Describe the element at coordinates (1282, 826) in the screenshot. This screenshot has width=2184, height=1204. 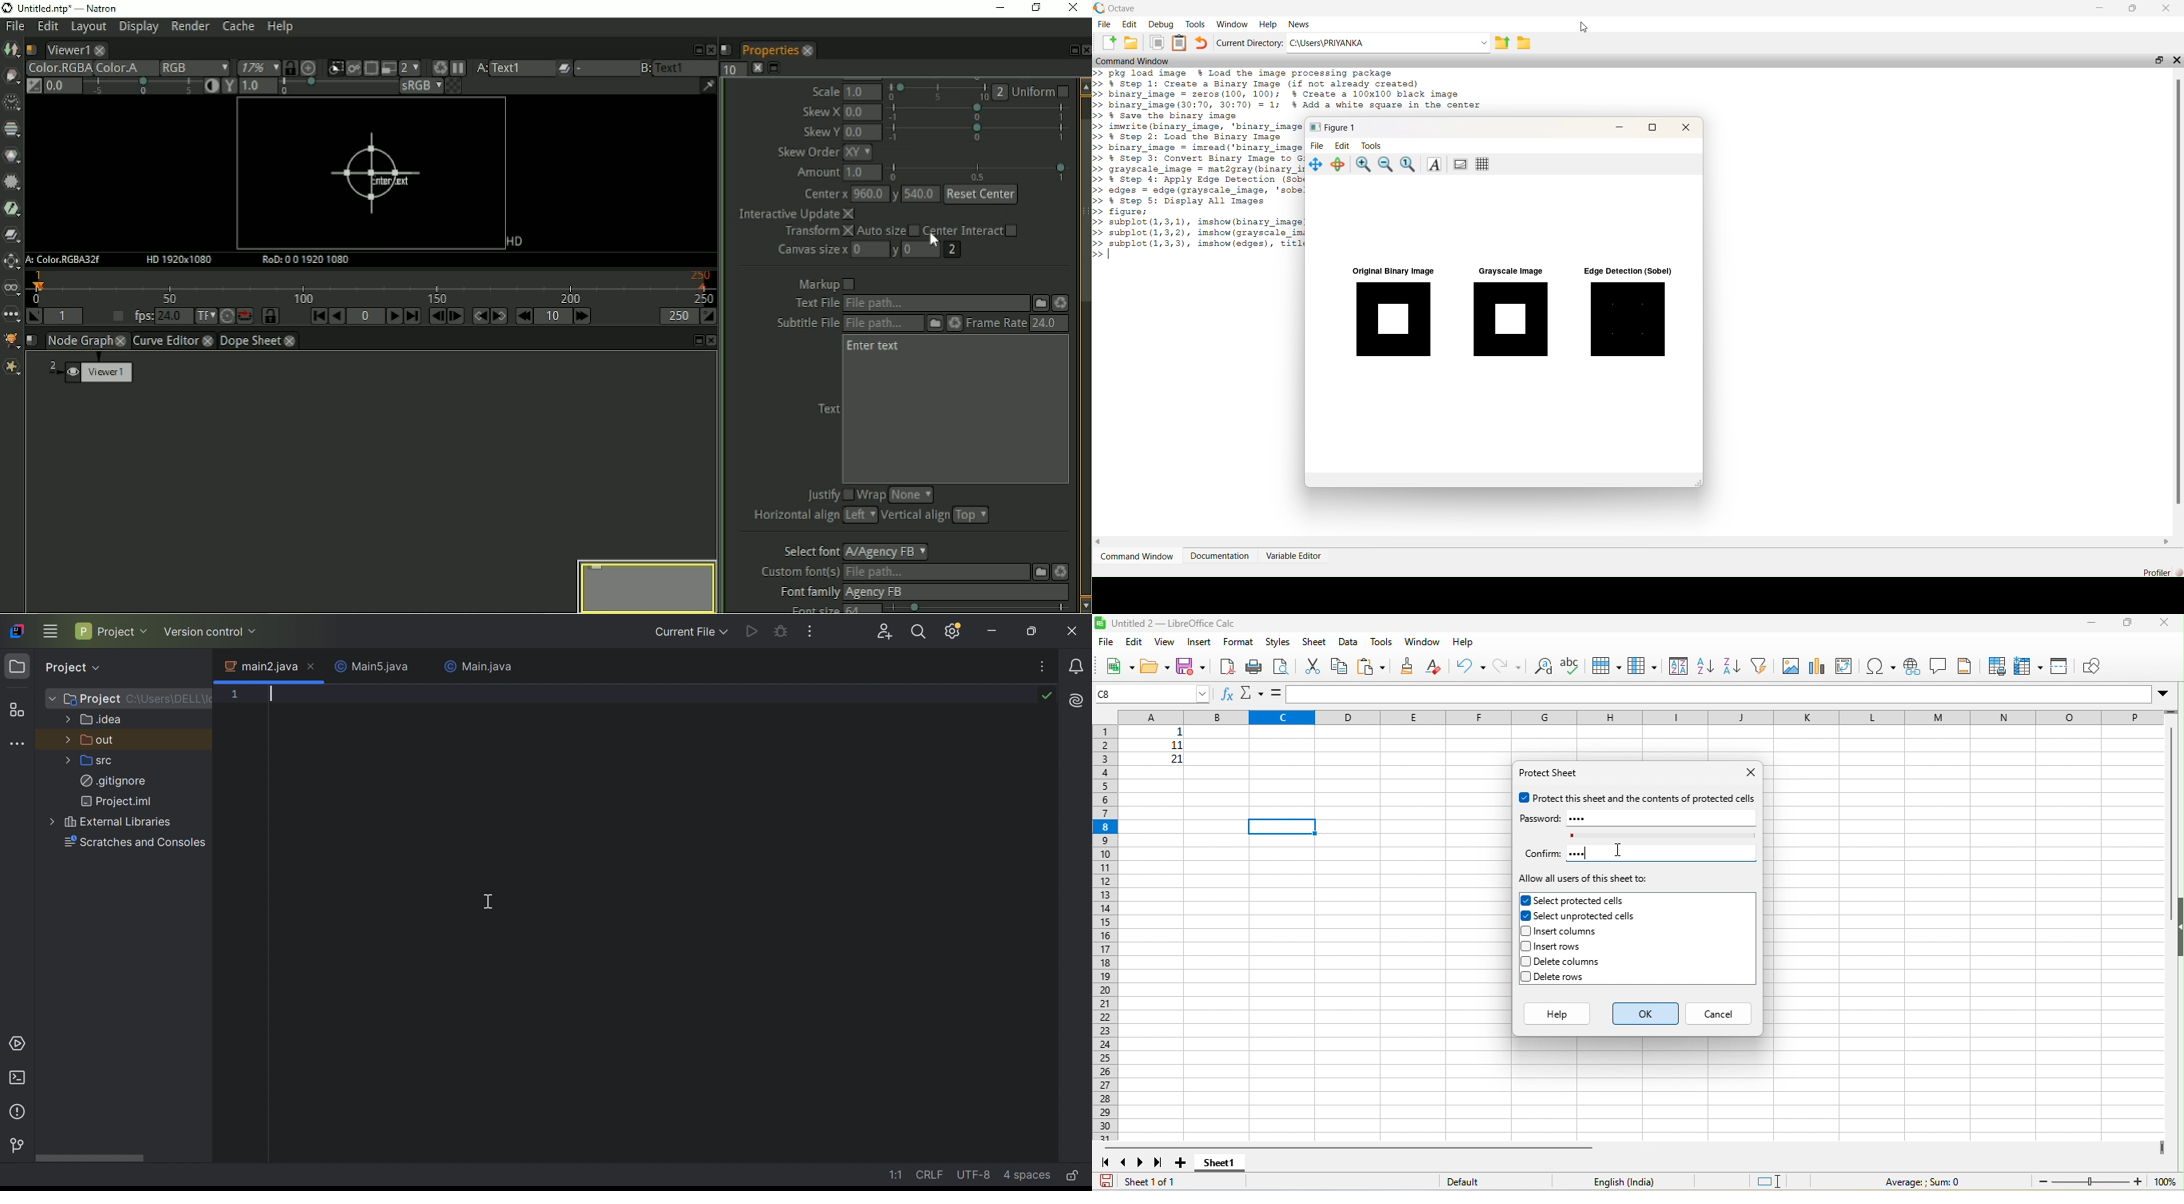
I see `selected cell` at that location.